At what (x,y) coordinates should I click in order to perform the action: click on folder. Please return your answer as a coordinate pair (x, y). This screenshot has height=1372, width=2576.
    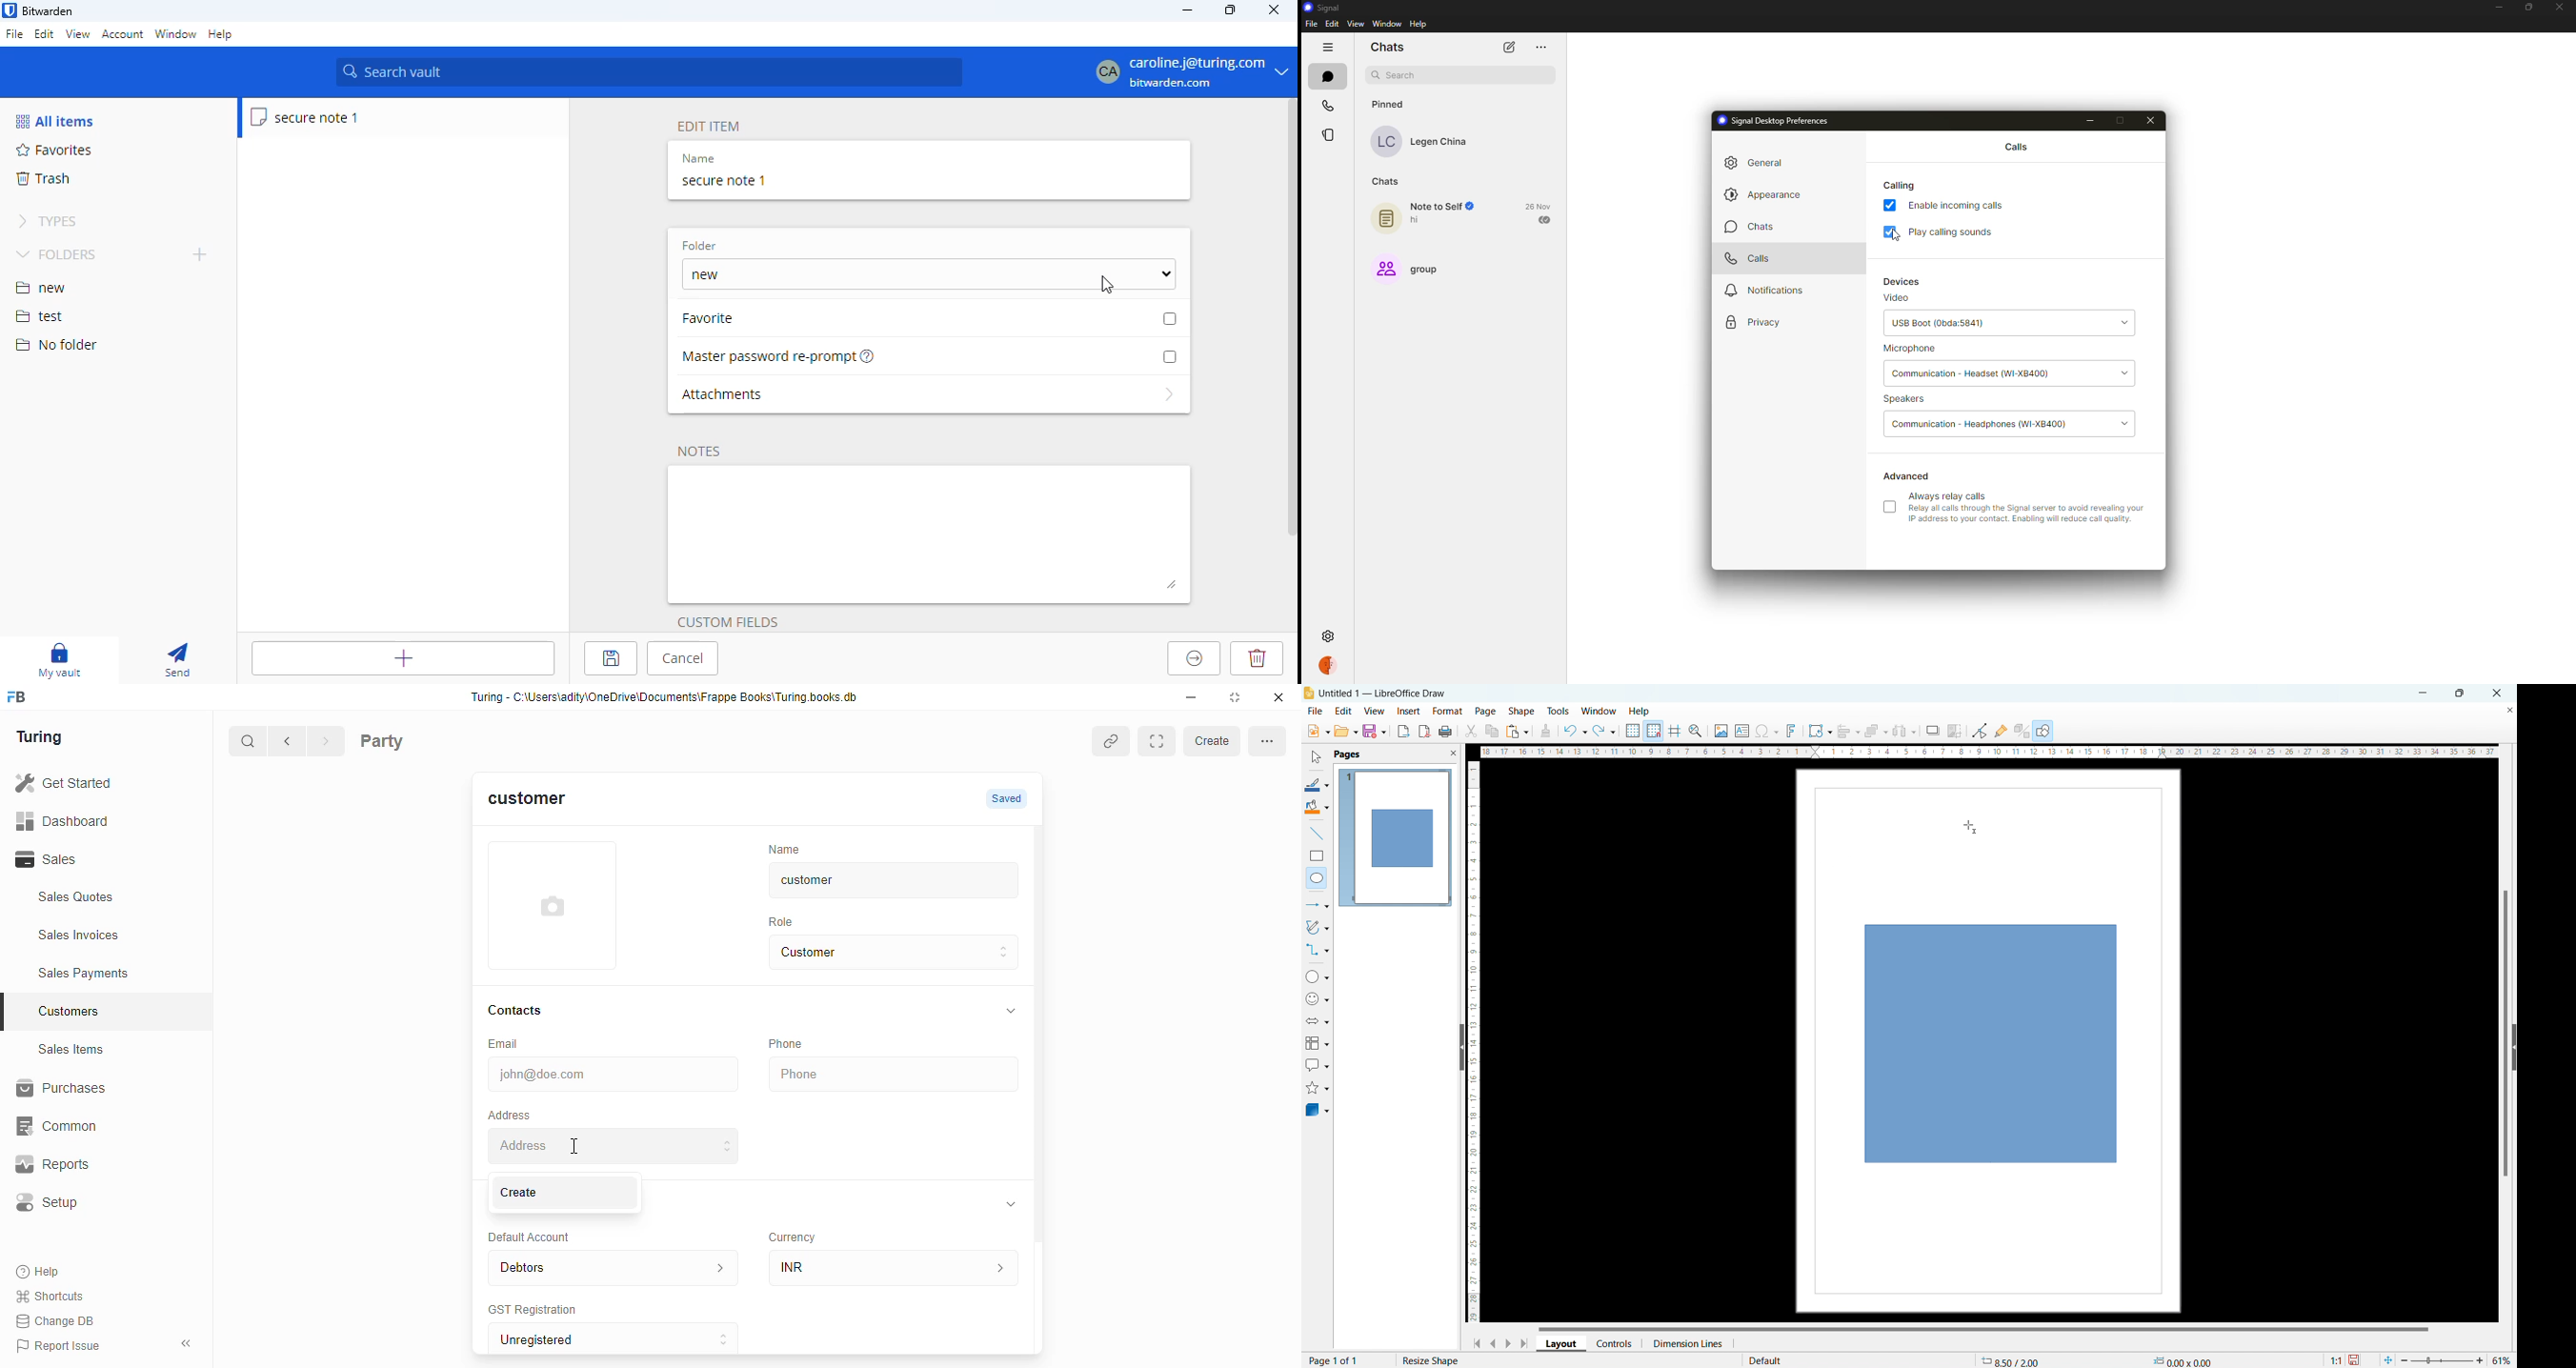
    Looking at the image, I should click on (699, 246).